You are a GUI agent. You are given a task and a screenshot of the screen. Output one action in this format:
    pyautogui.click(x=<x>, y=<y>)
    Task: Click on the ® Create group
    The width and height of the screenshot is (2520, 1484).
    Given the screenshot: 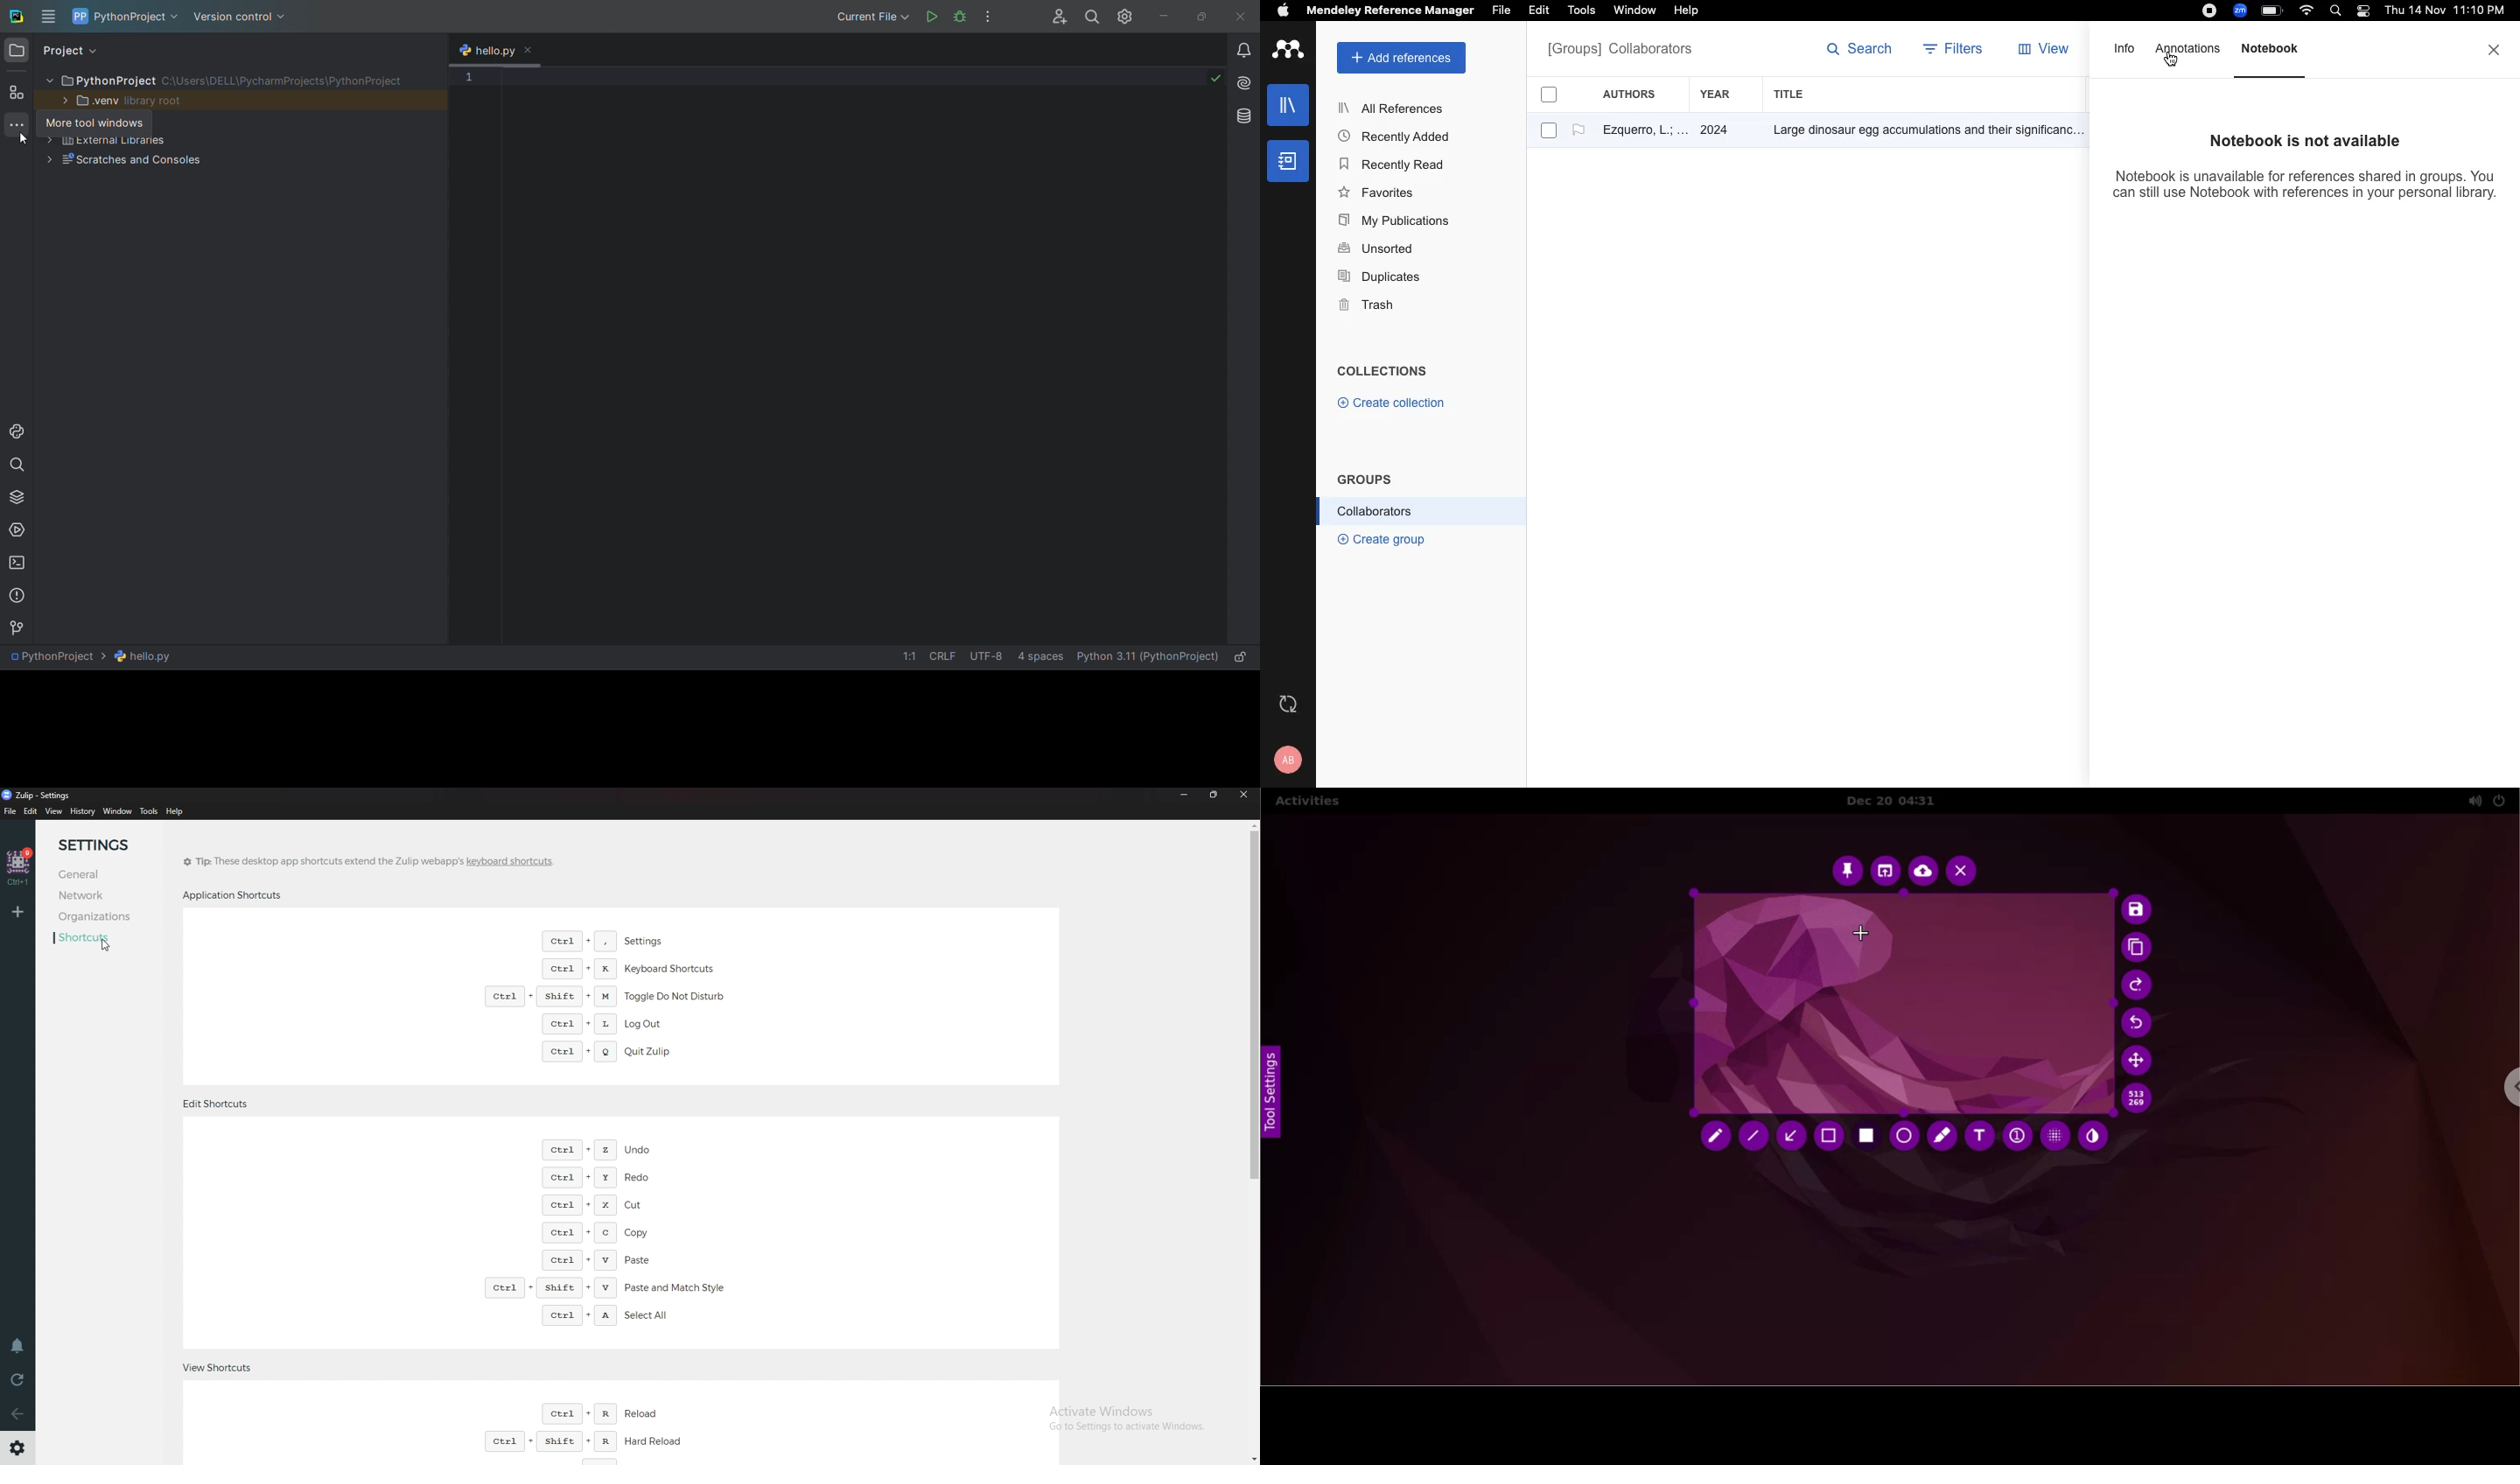 What is the action you would take?
    pyautogui.click(x=1378, y=538)
    